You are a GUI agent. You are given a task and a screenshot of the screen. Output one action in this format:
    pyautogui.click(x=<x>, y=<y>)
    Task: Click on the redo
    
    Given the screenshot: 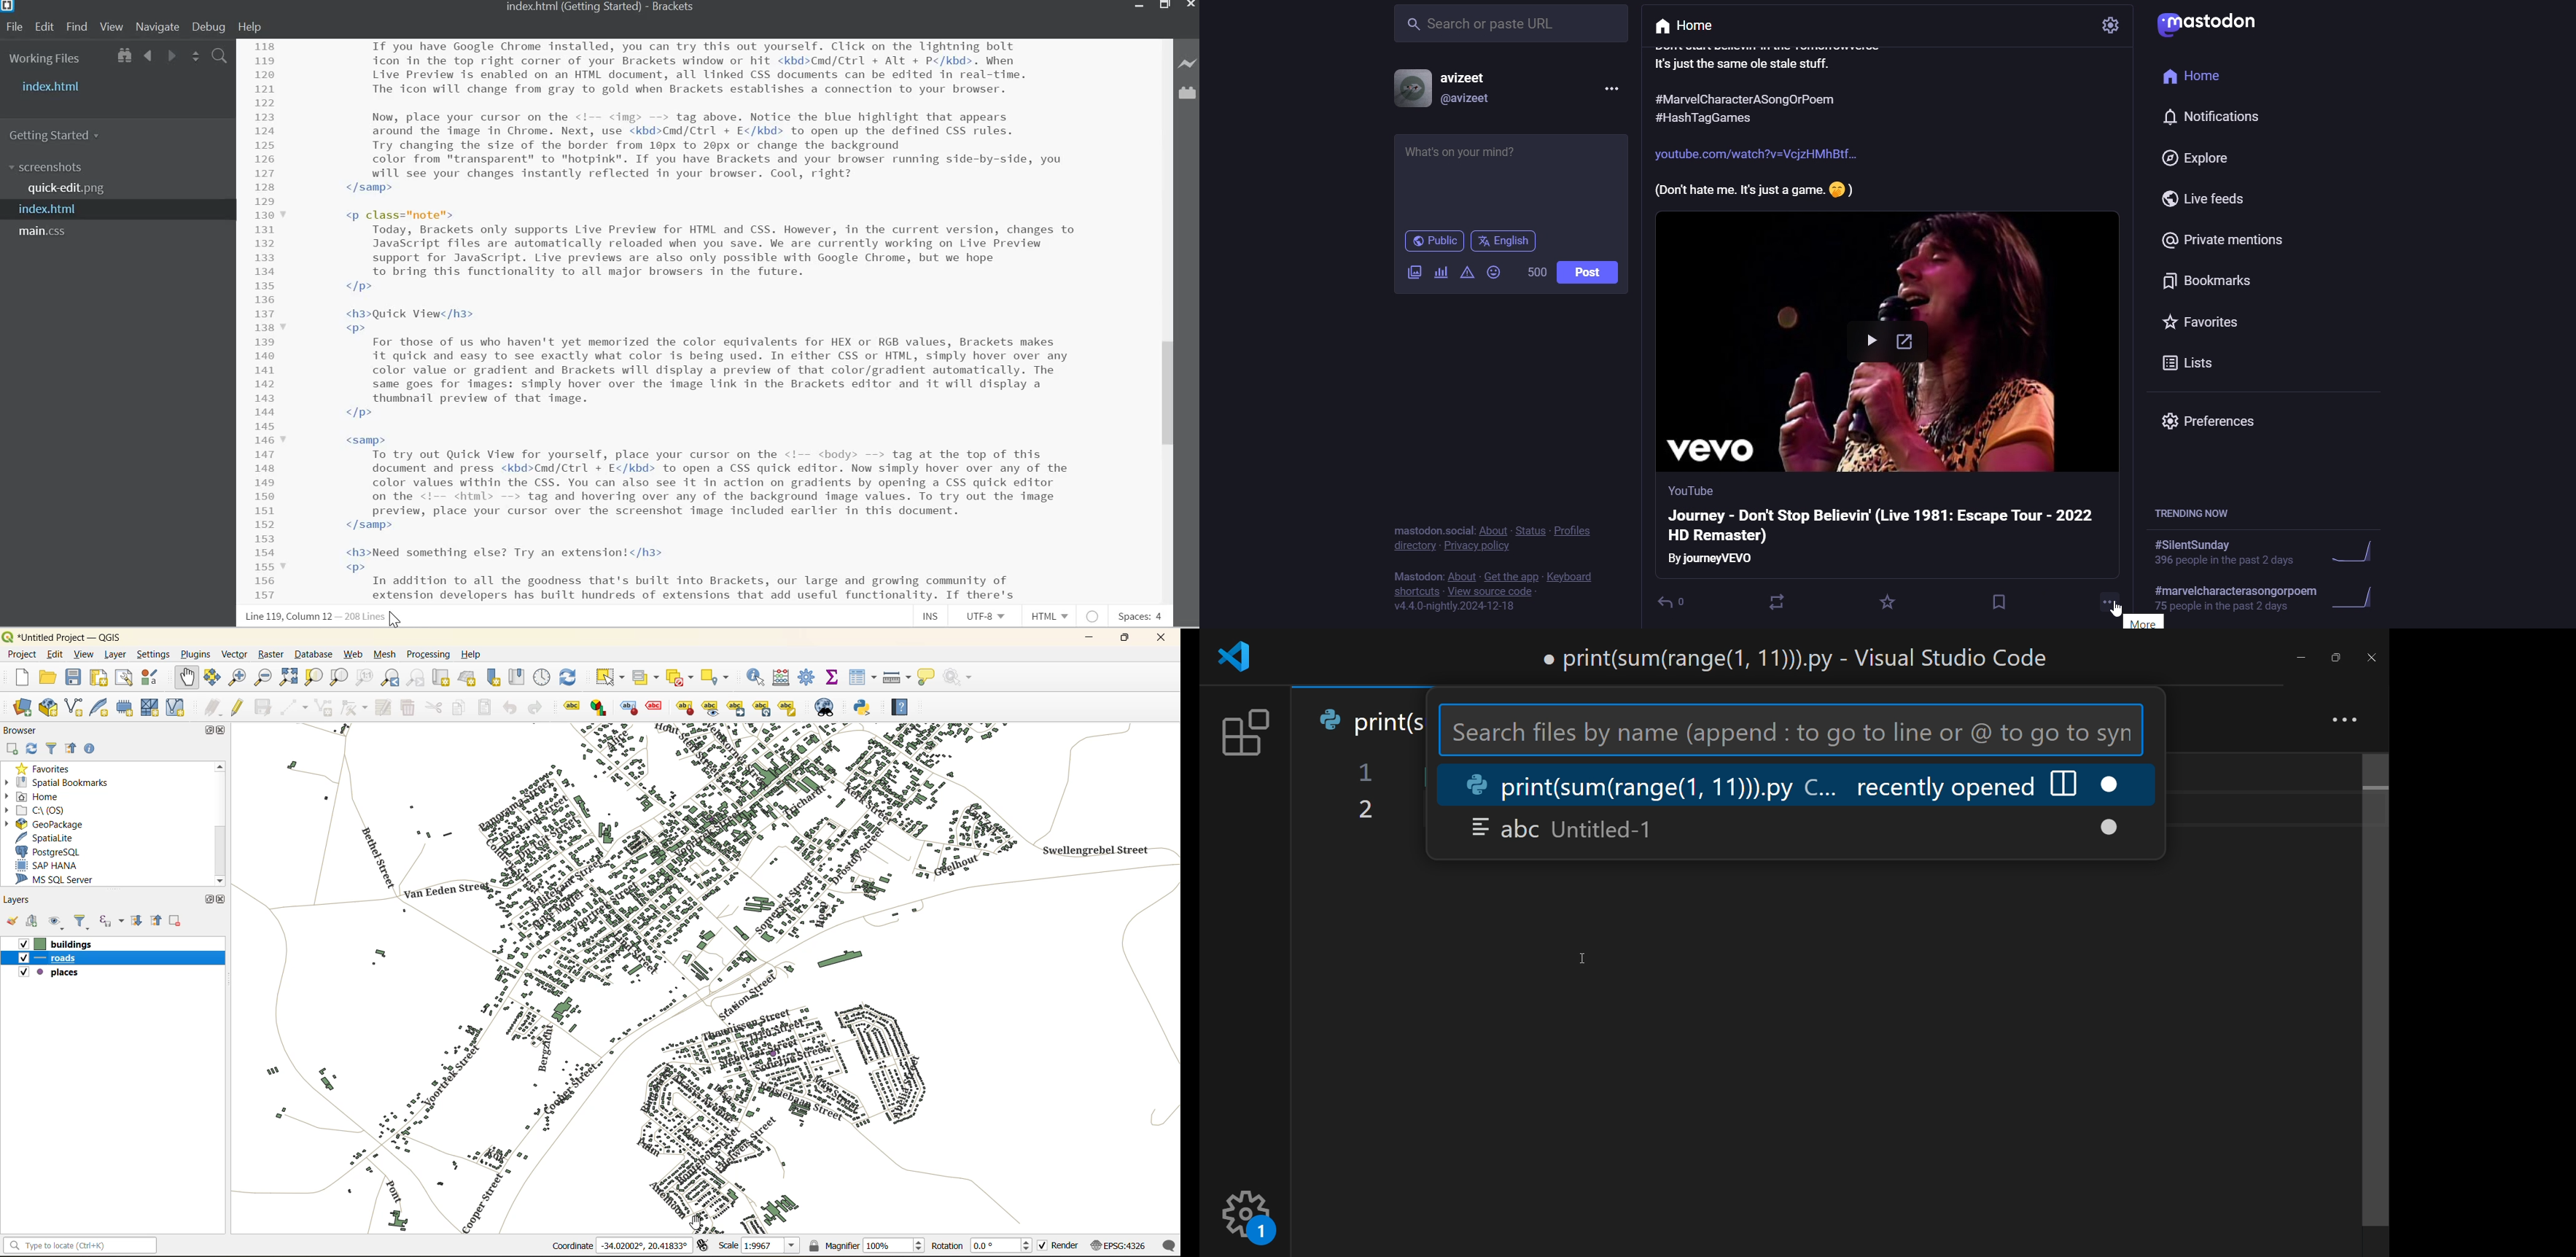 What is the action you would take?
    pyautogui.click(x=533, y=708)
    